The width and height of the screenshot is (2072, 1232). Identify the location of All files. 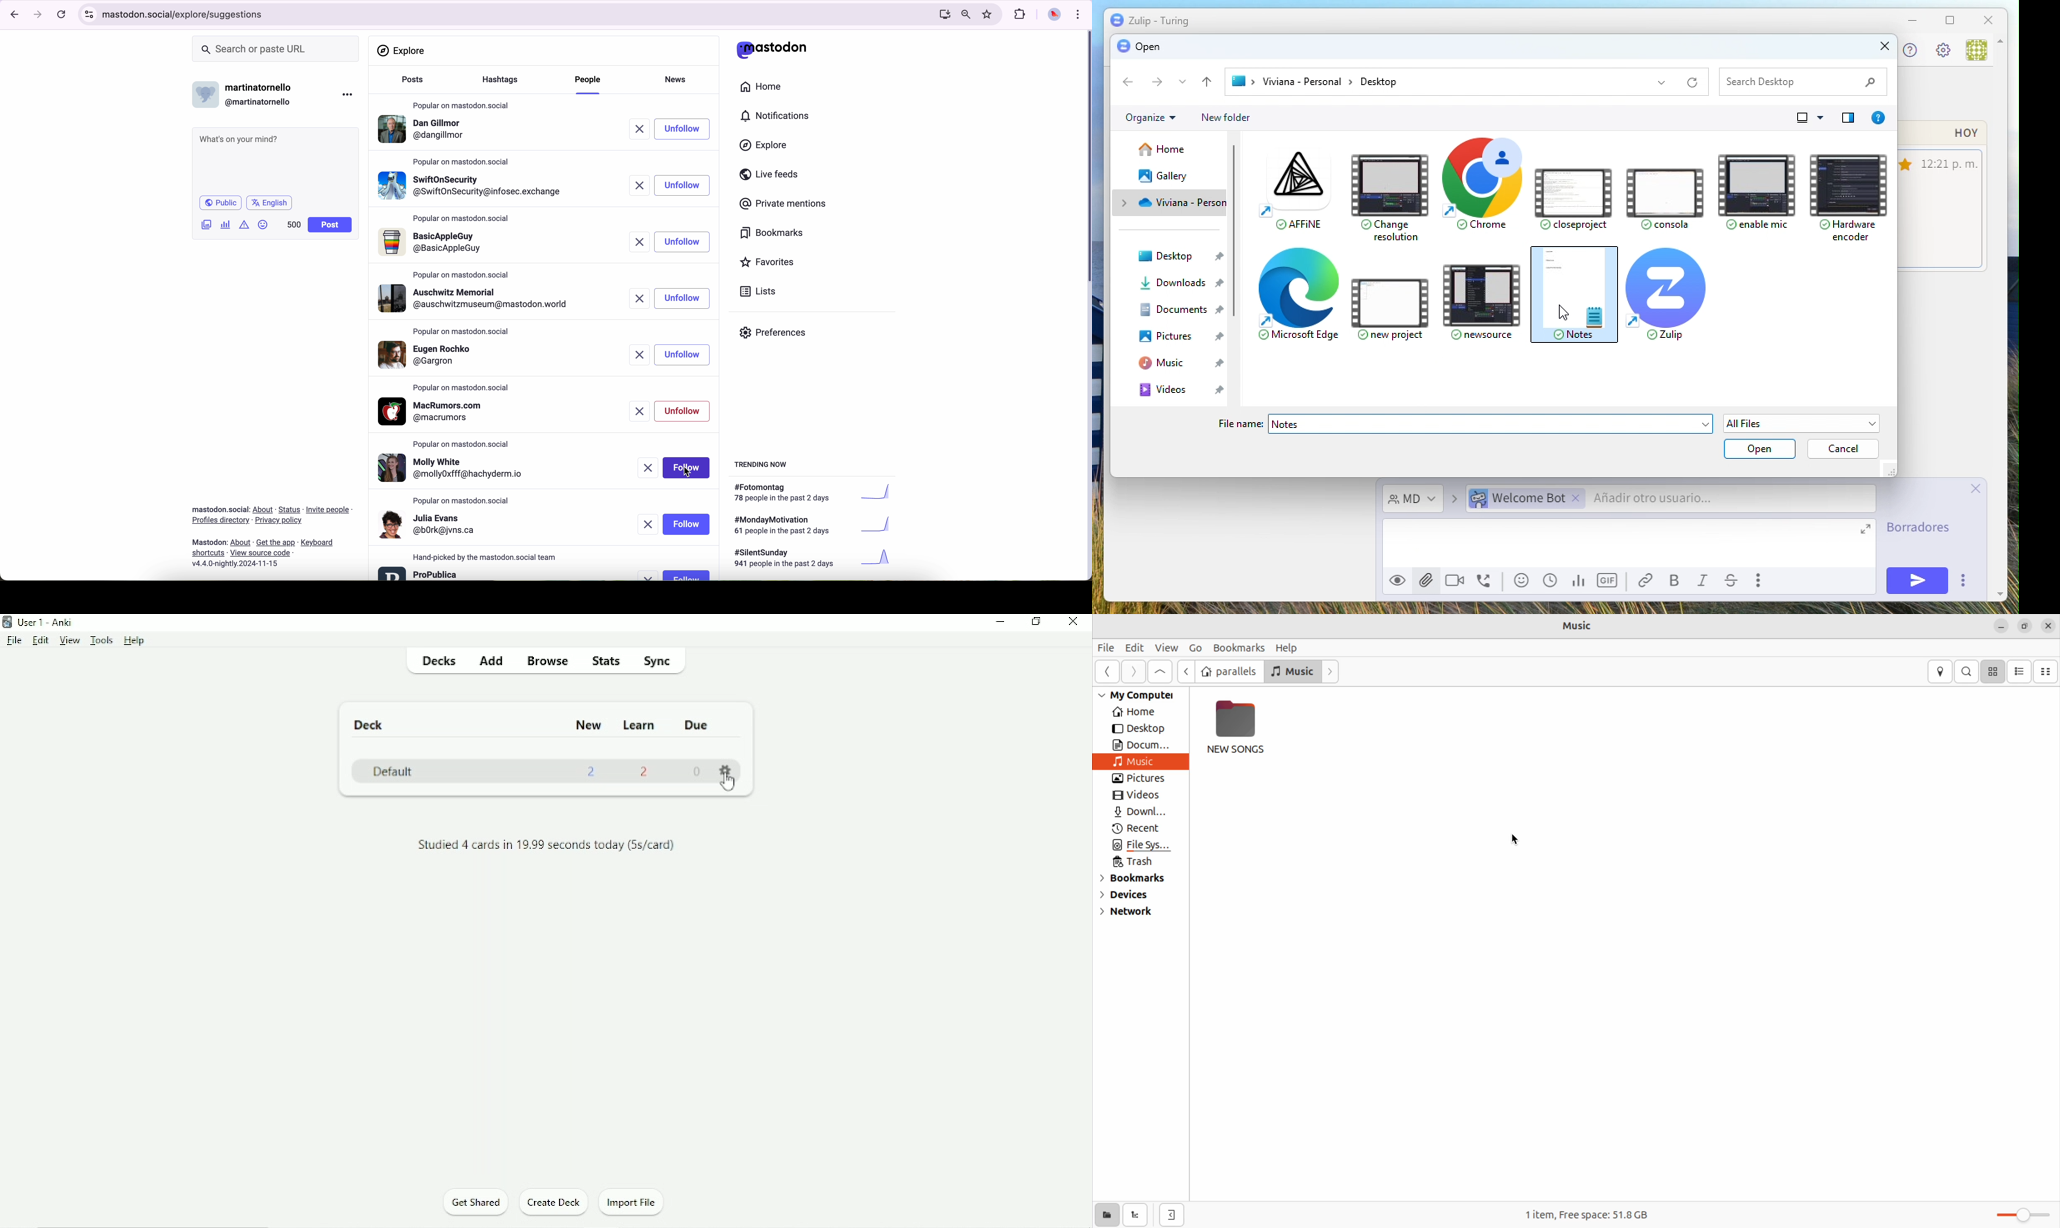
(1804, 423).